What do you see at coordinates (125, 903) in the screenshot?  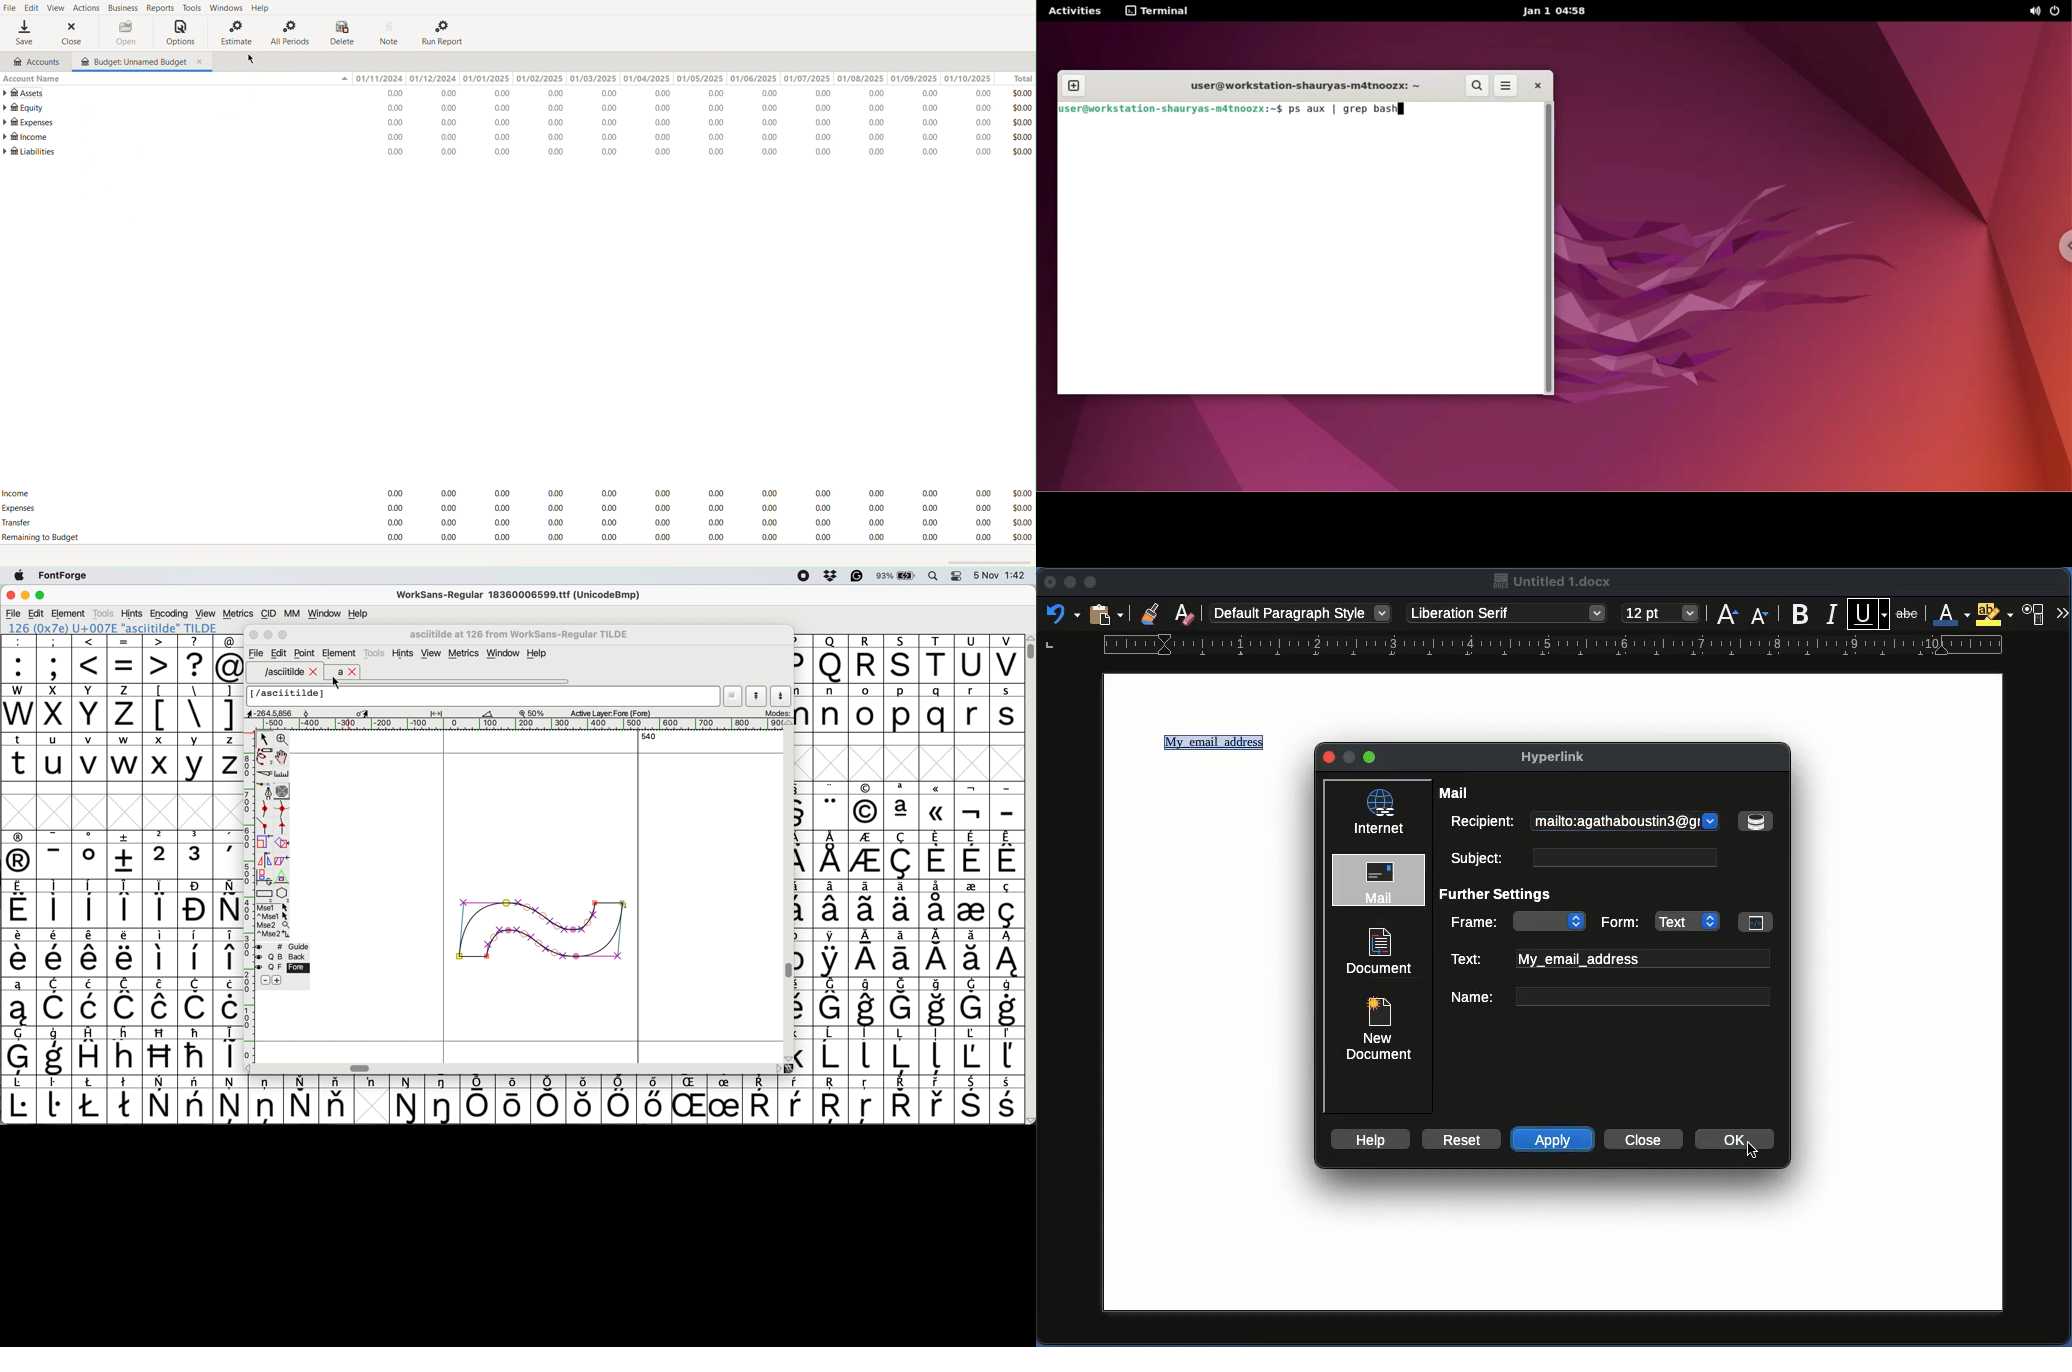 I see `symbol` at bounding box center [125, 903].